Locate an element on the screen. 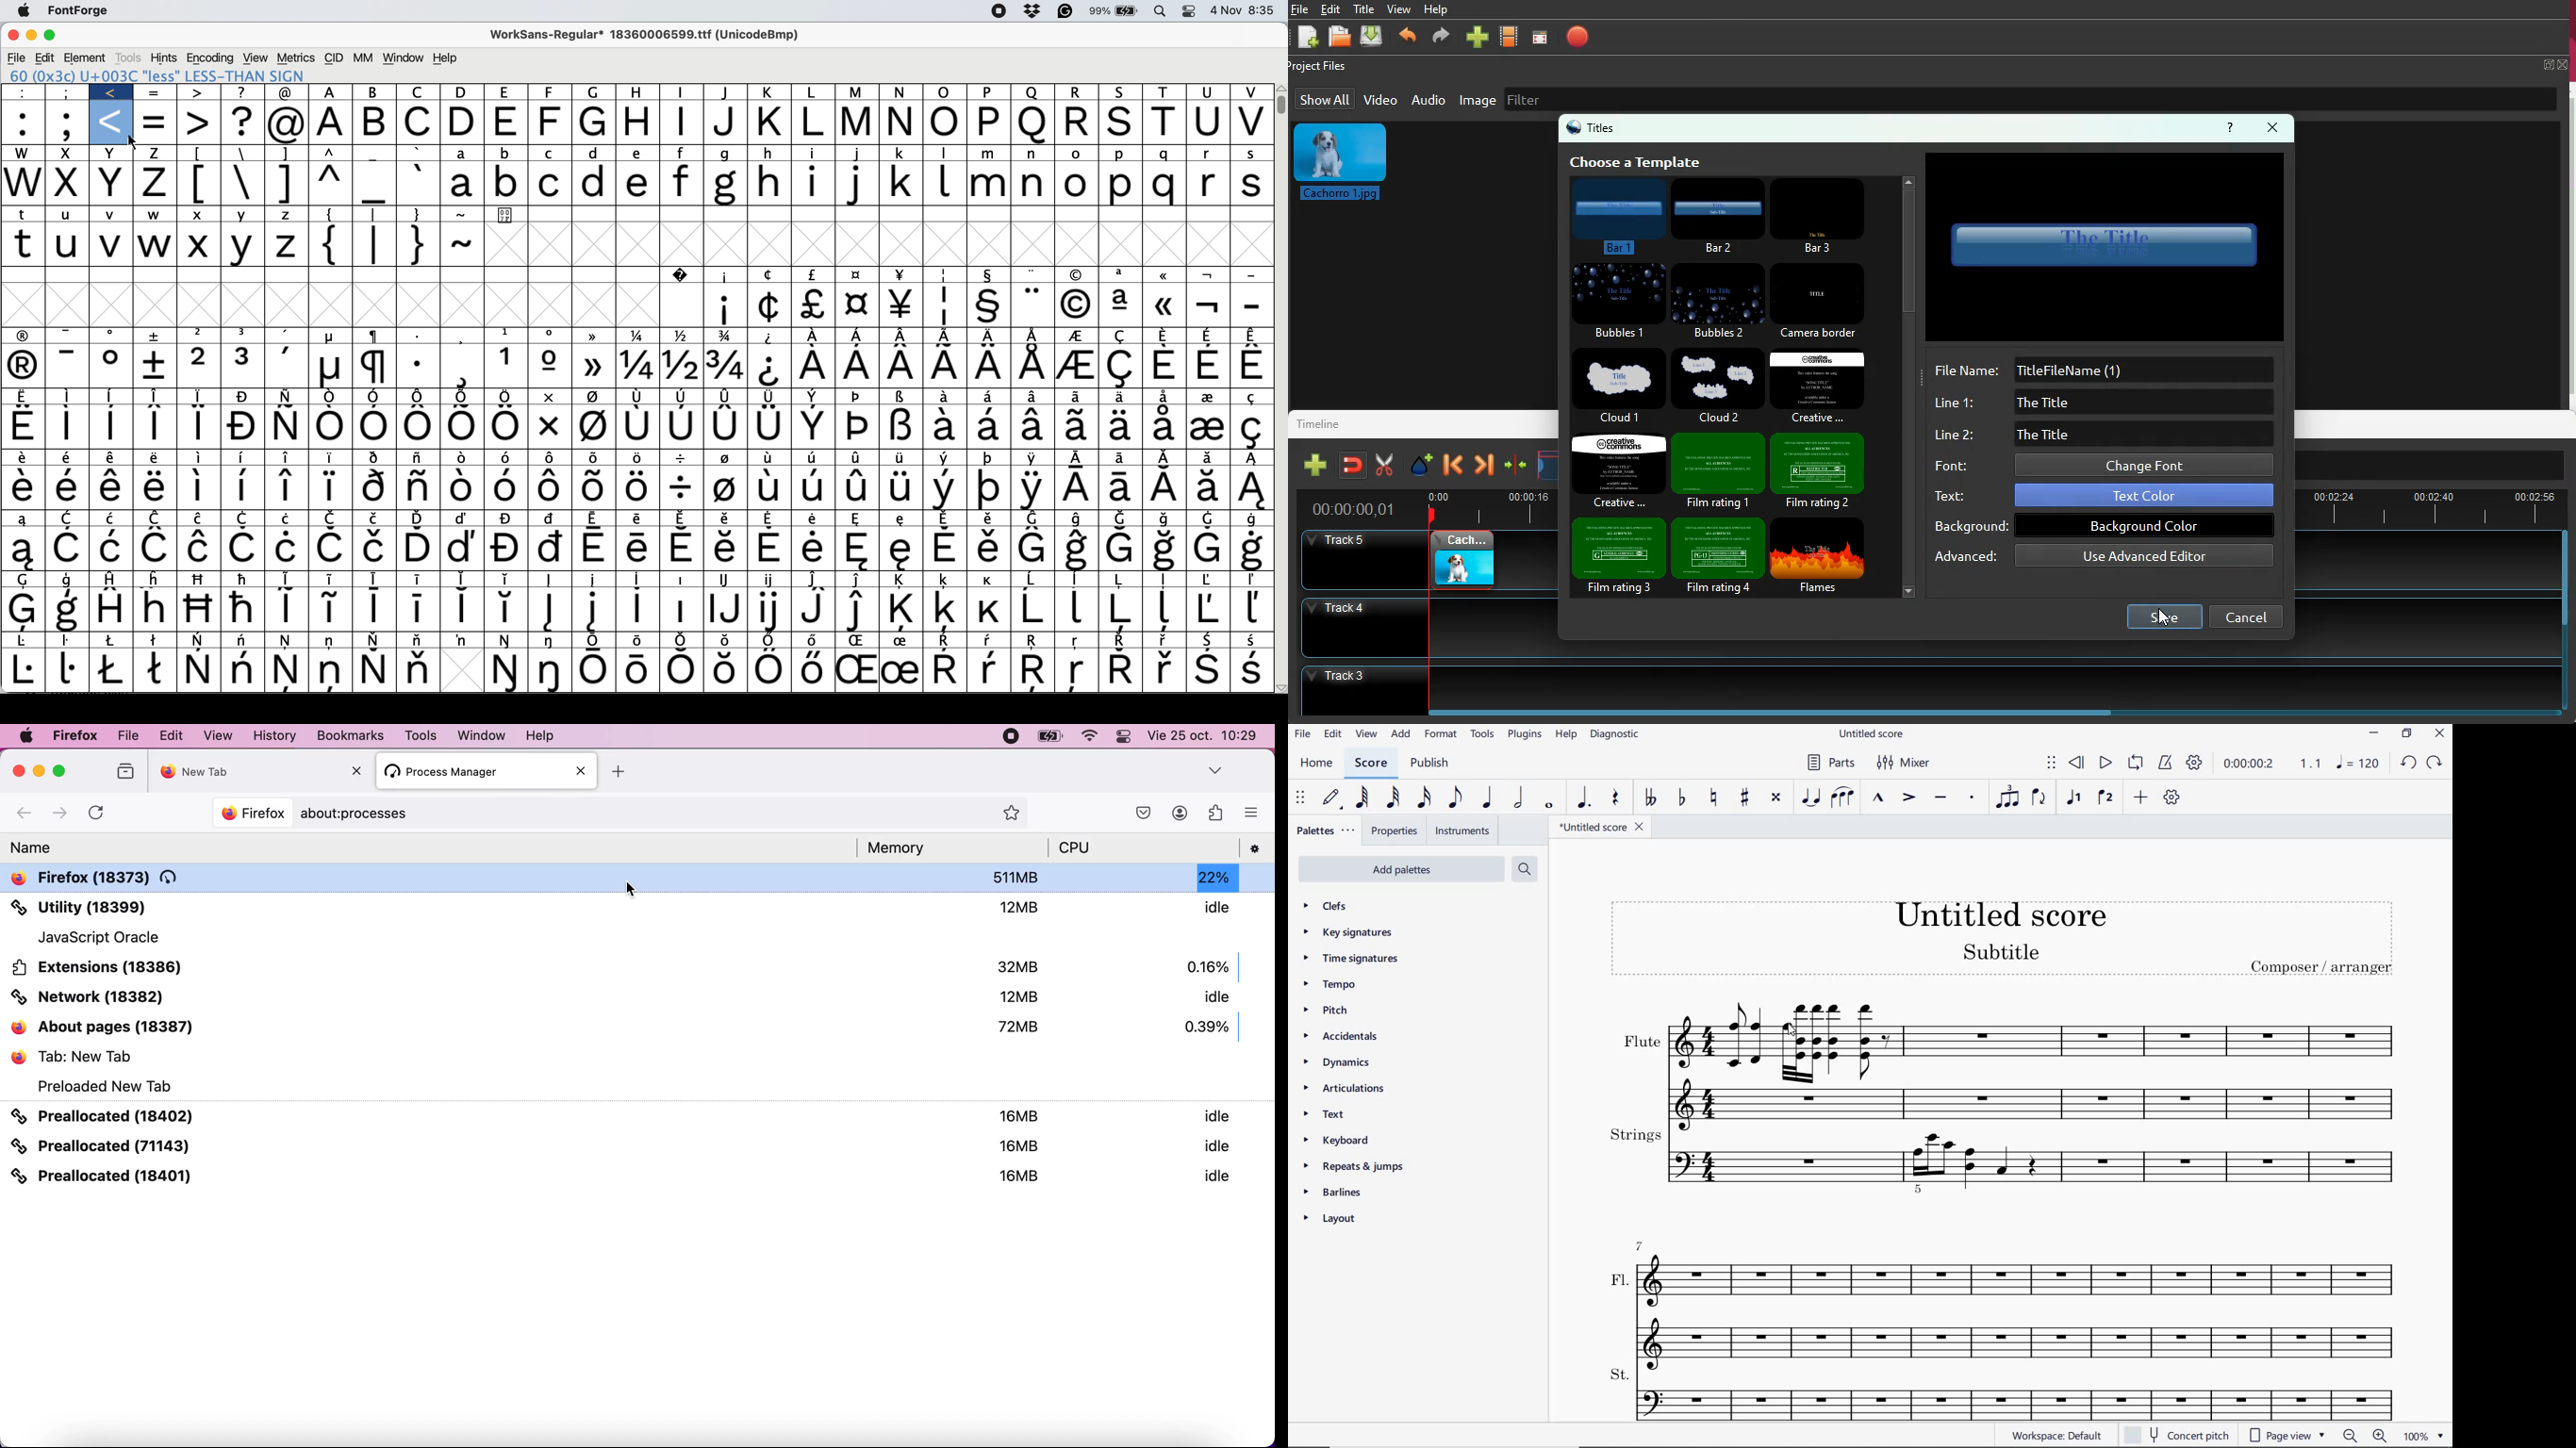  Symbol is located at coordinates (639, 366).